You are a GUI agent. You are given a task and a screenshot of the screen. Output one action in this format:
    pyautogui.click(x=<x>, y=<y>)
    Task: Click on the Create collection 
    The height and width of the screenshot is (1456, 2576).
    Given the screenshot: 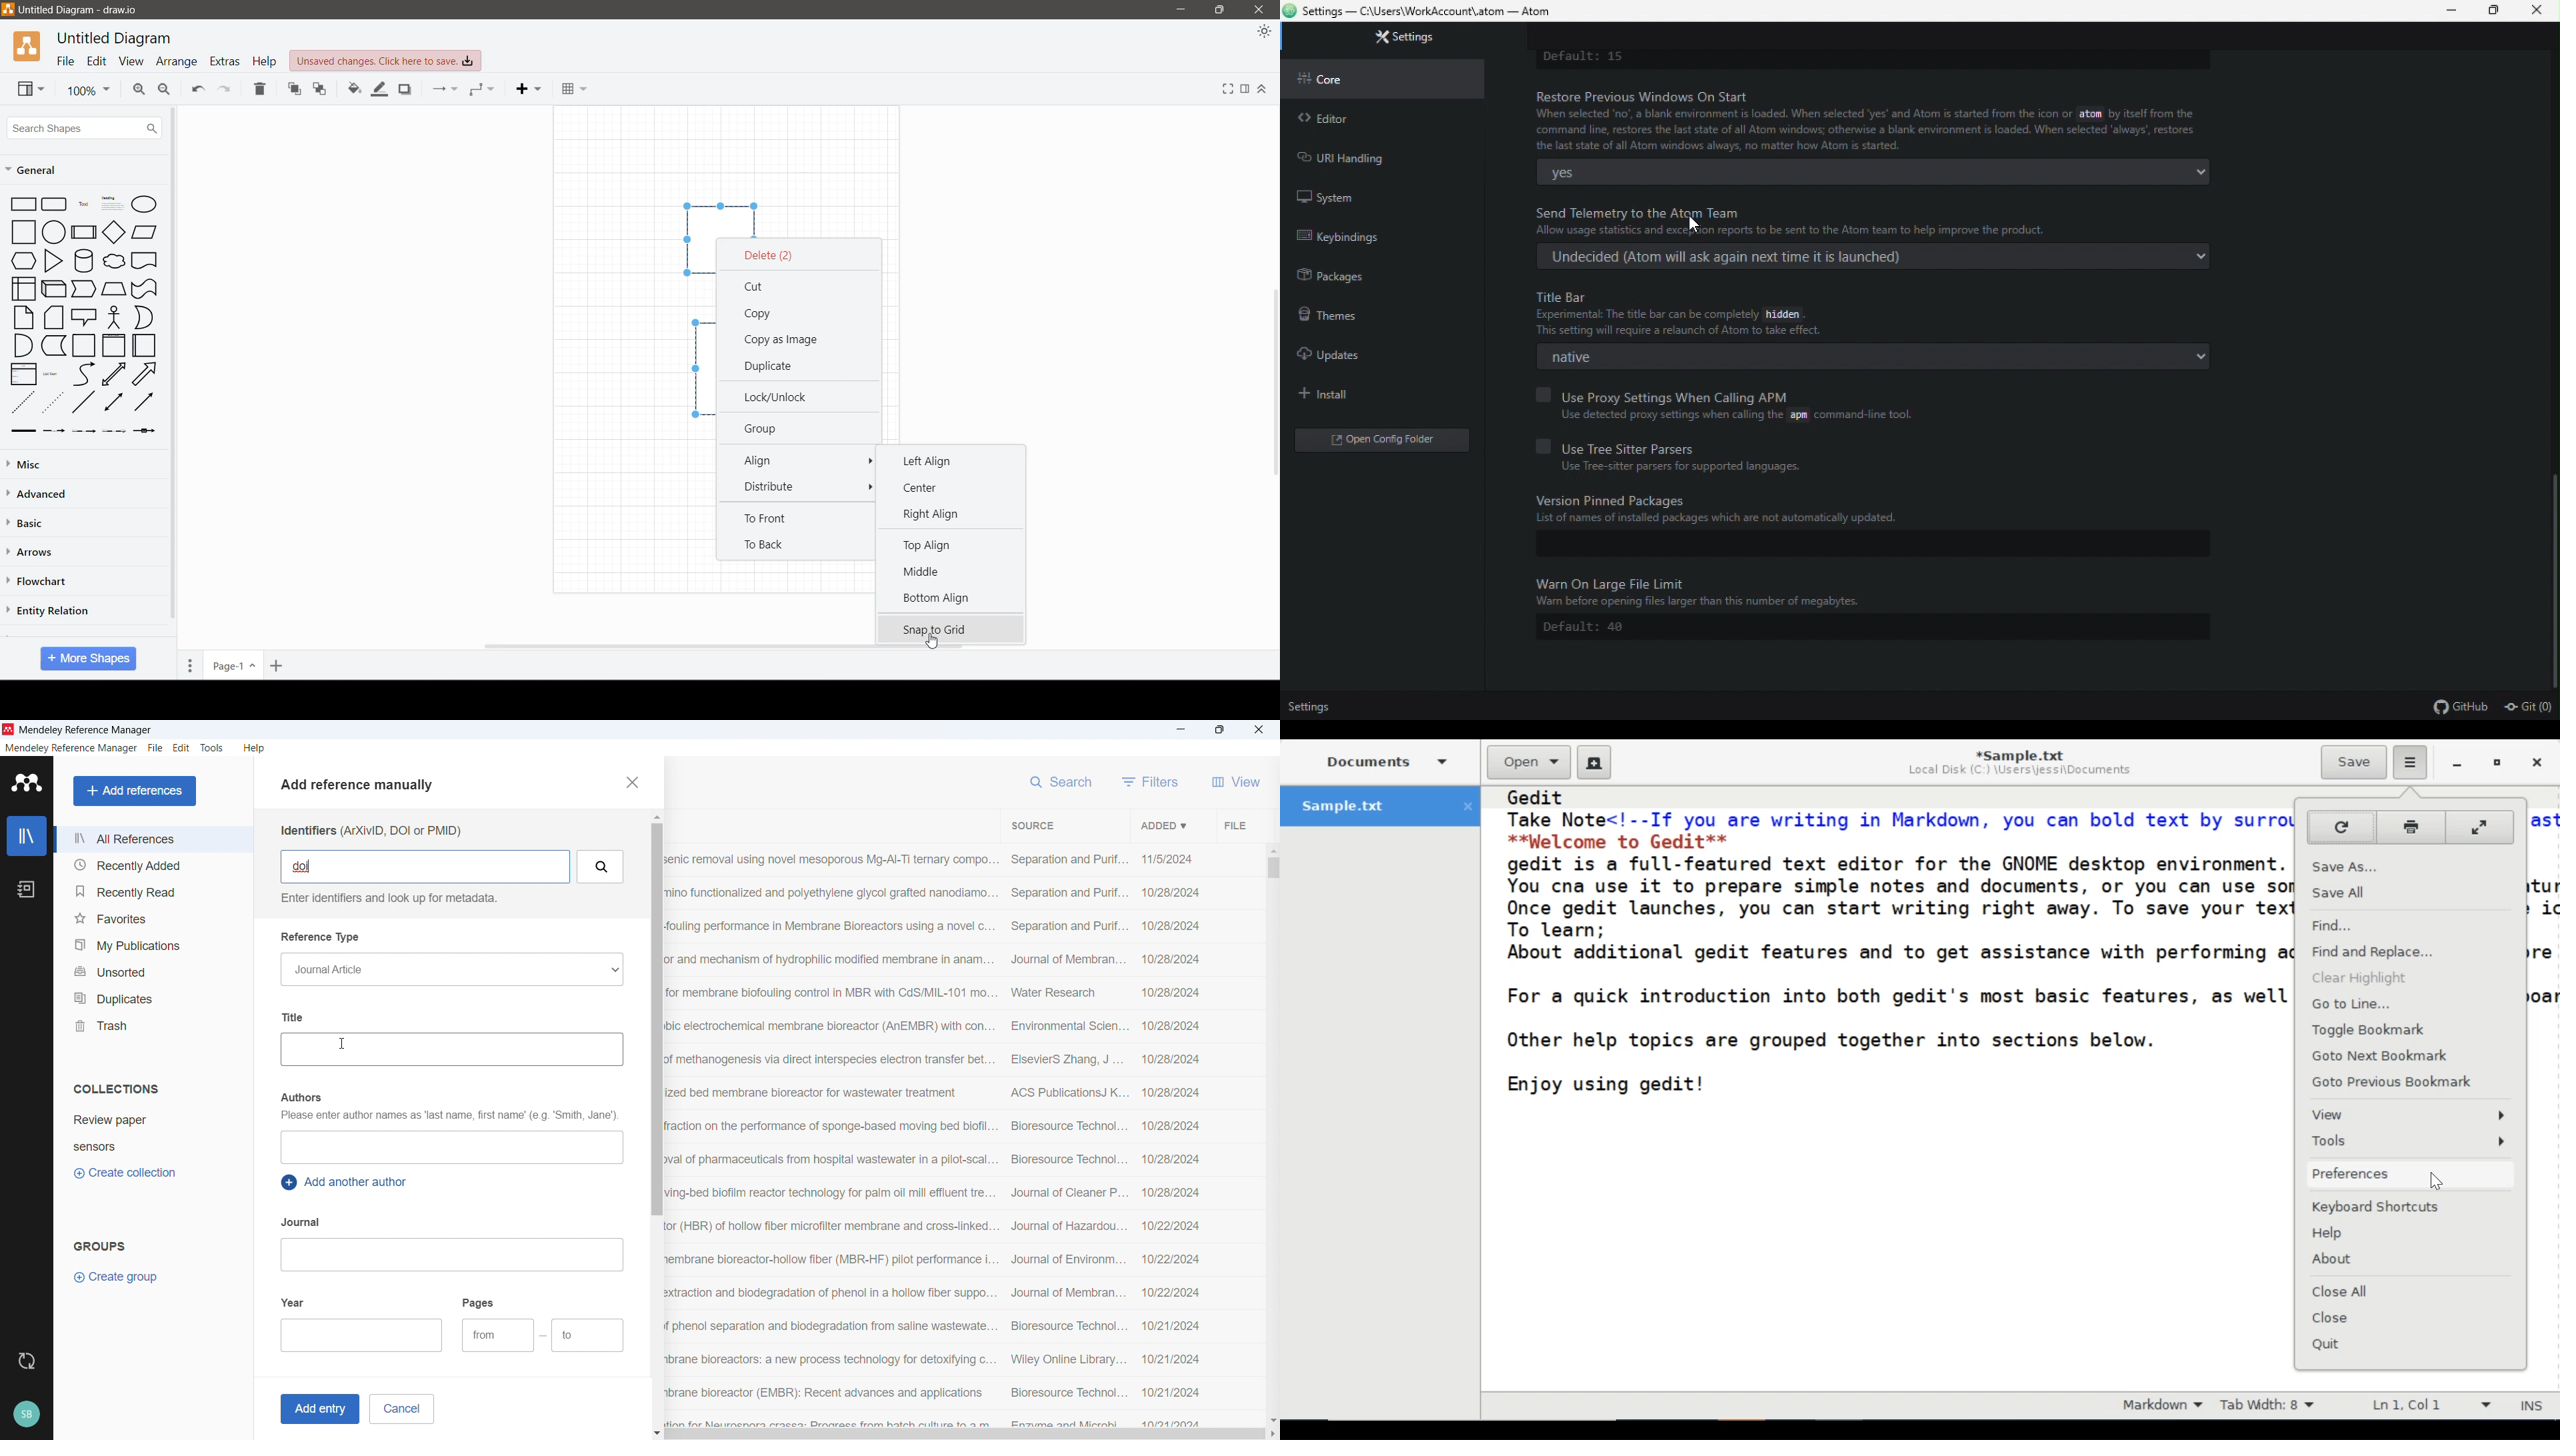 What is the action you would take?
    pyautogui.click(x=127, y=1173)
    